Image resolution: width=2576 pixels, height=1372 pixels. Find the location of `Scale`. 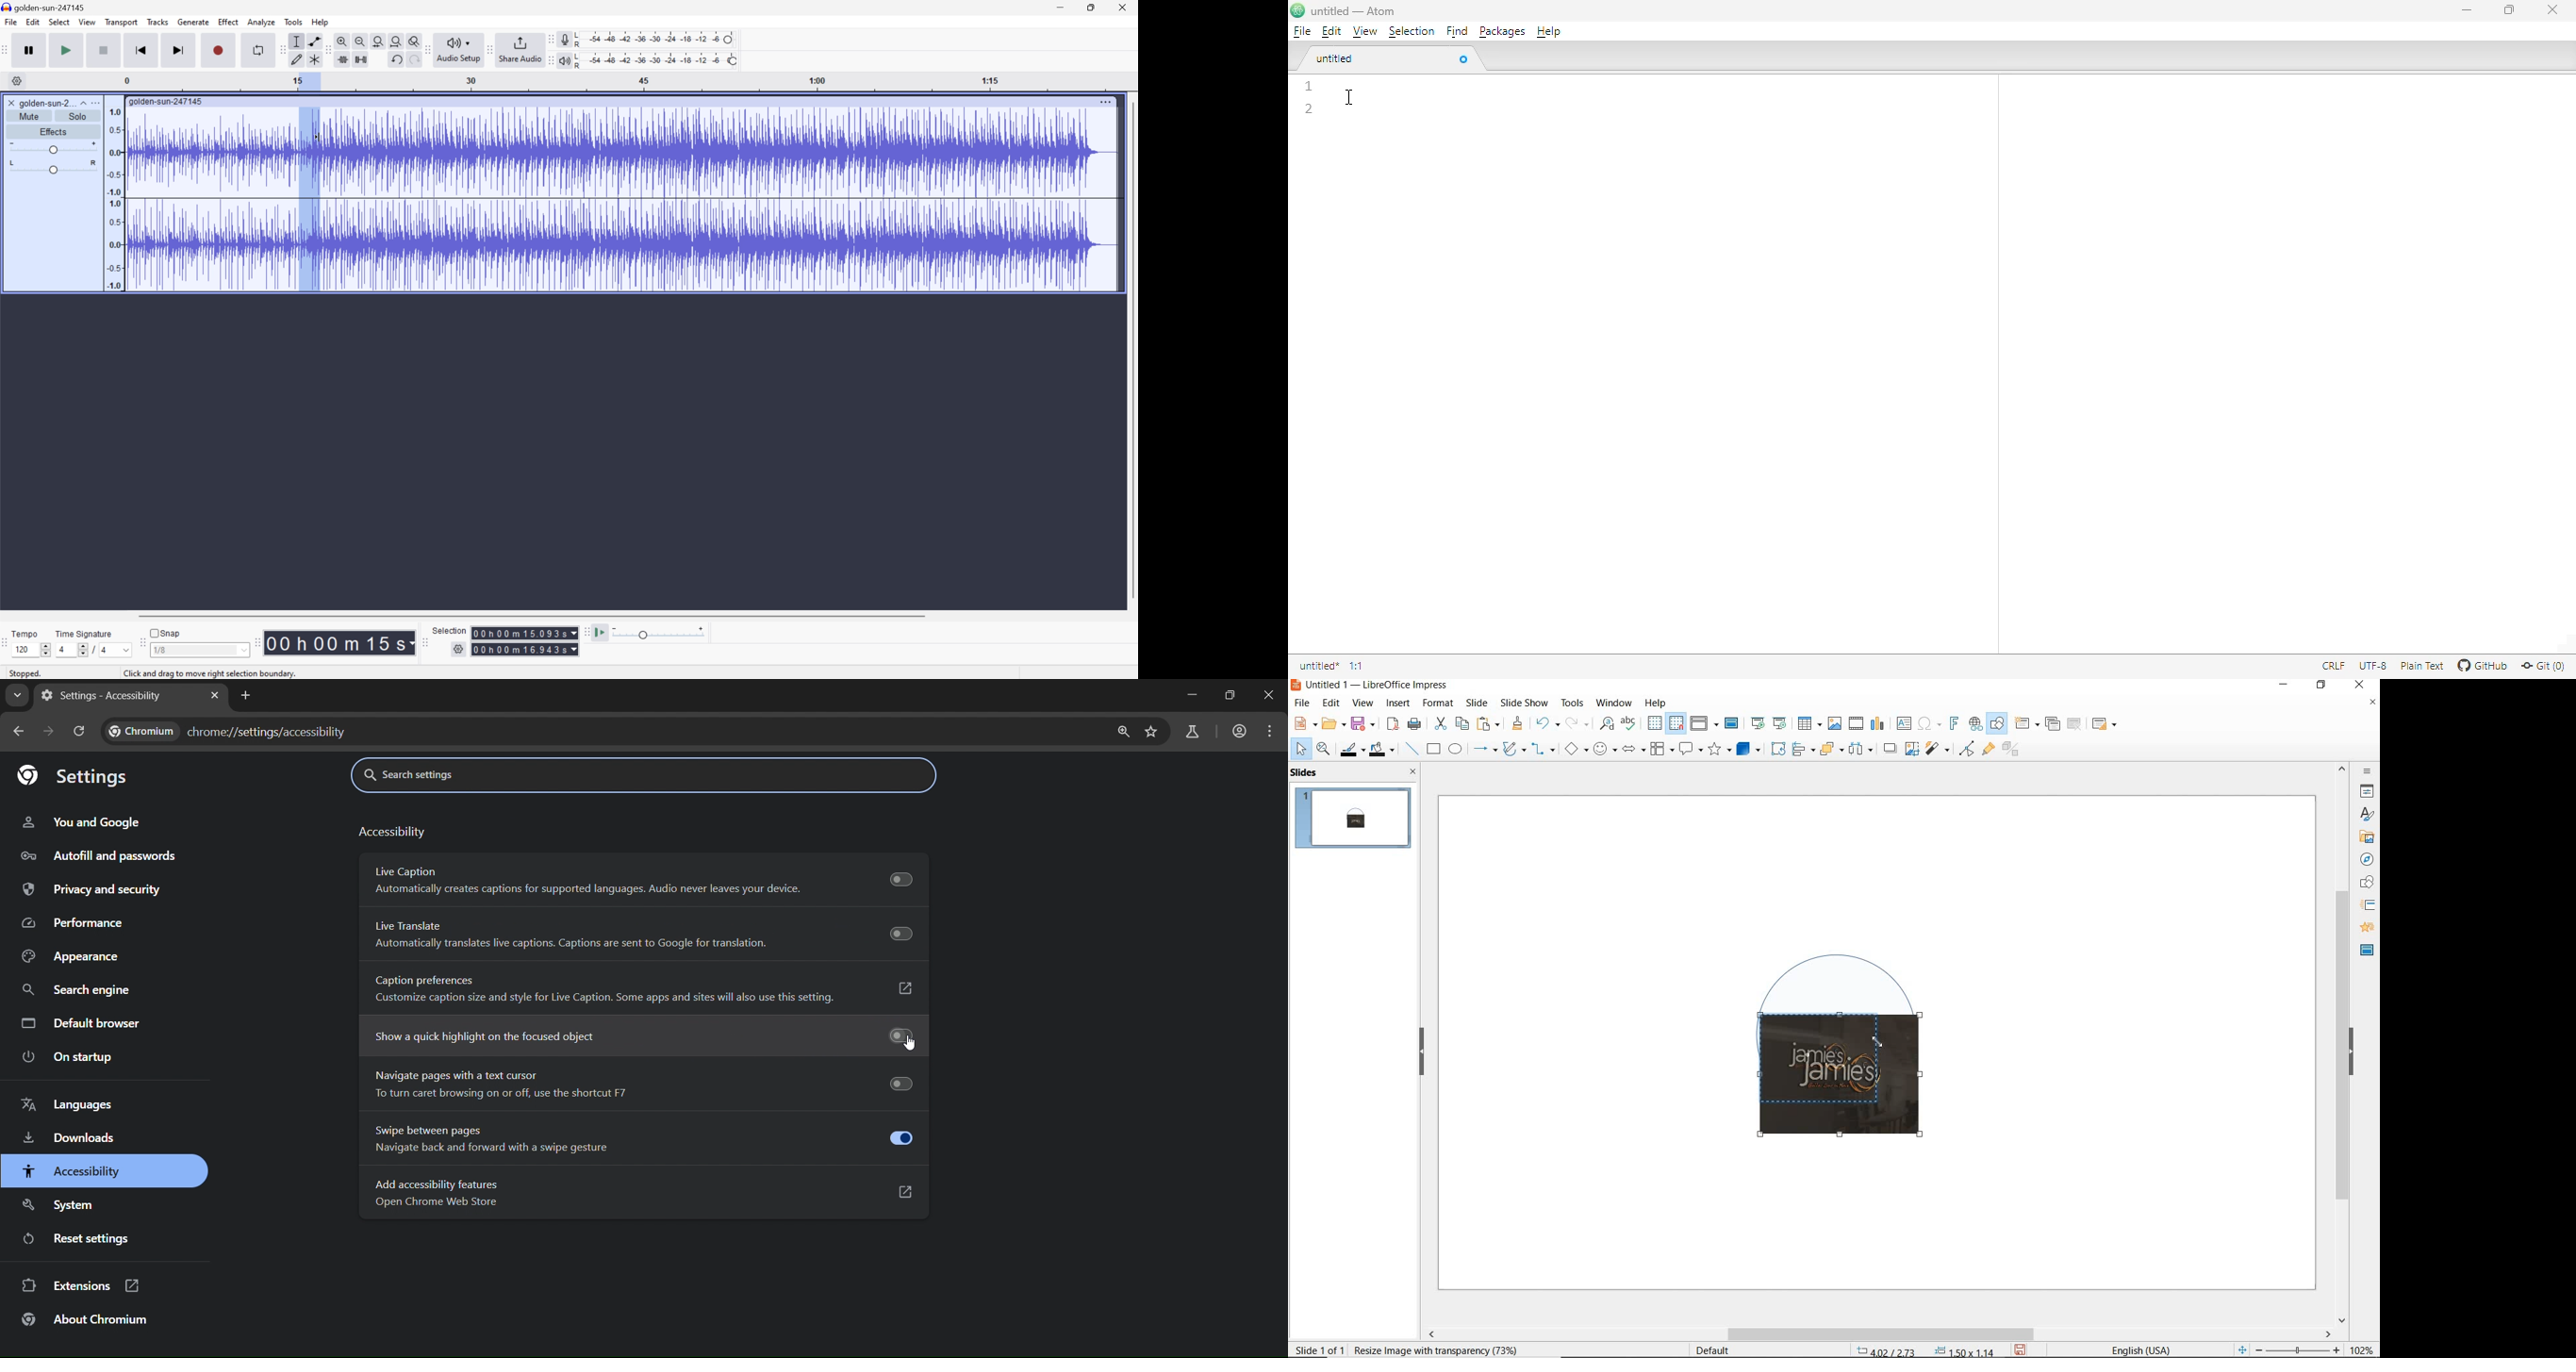

Scale is located at coordinates (631, 82).